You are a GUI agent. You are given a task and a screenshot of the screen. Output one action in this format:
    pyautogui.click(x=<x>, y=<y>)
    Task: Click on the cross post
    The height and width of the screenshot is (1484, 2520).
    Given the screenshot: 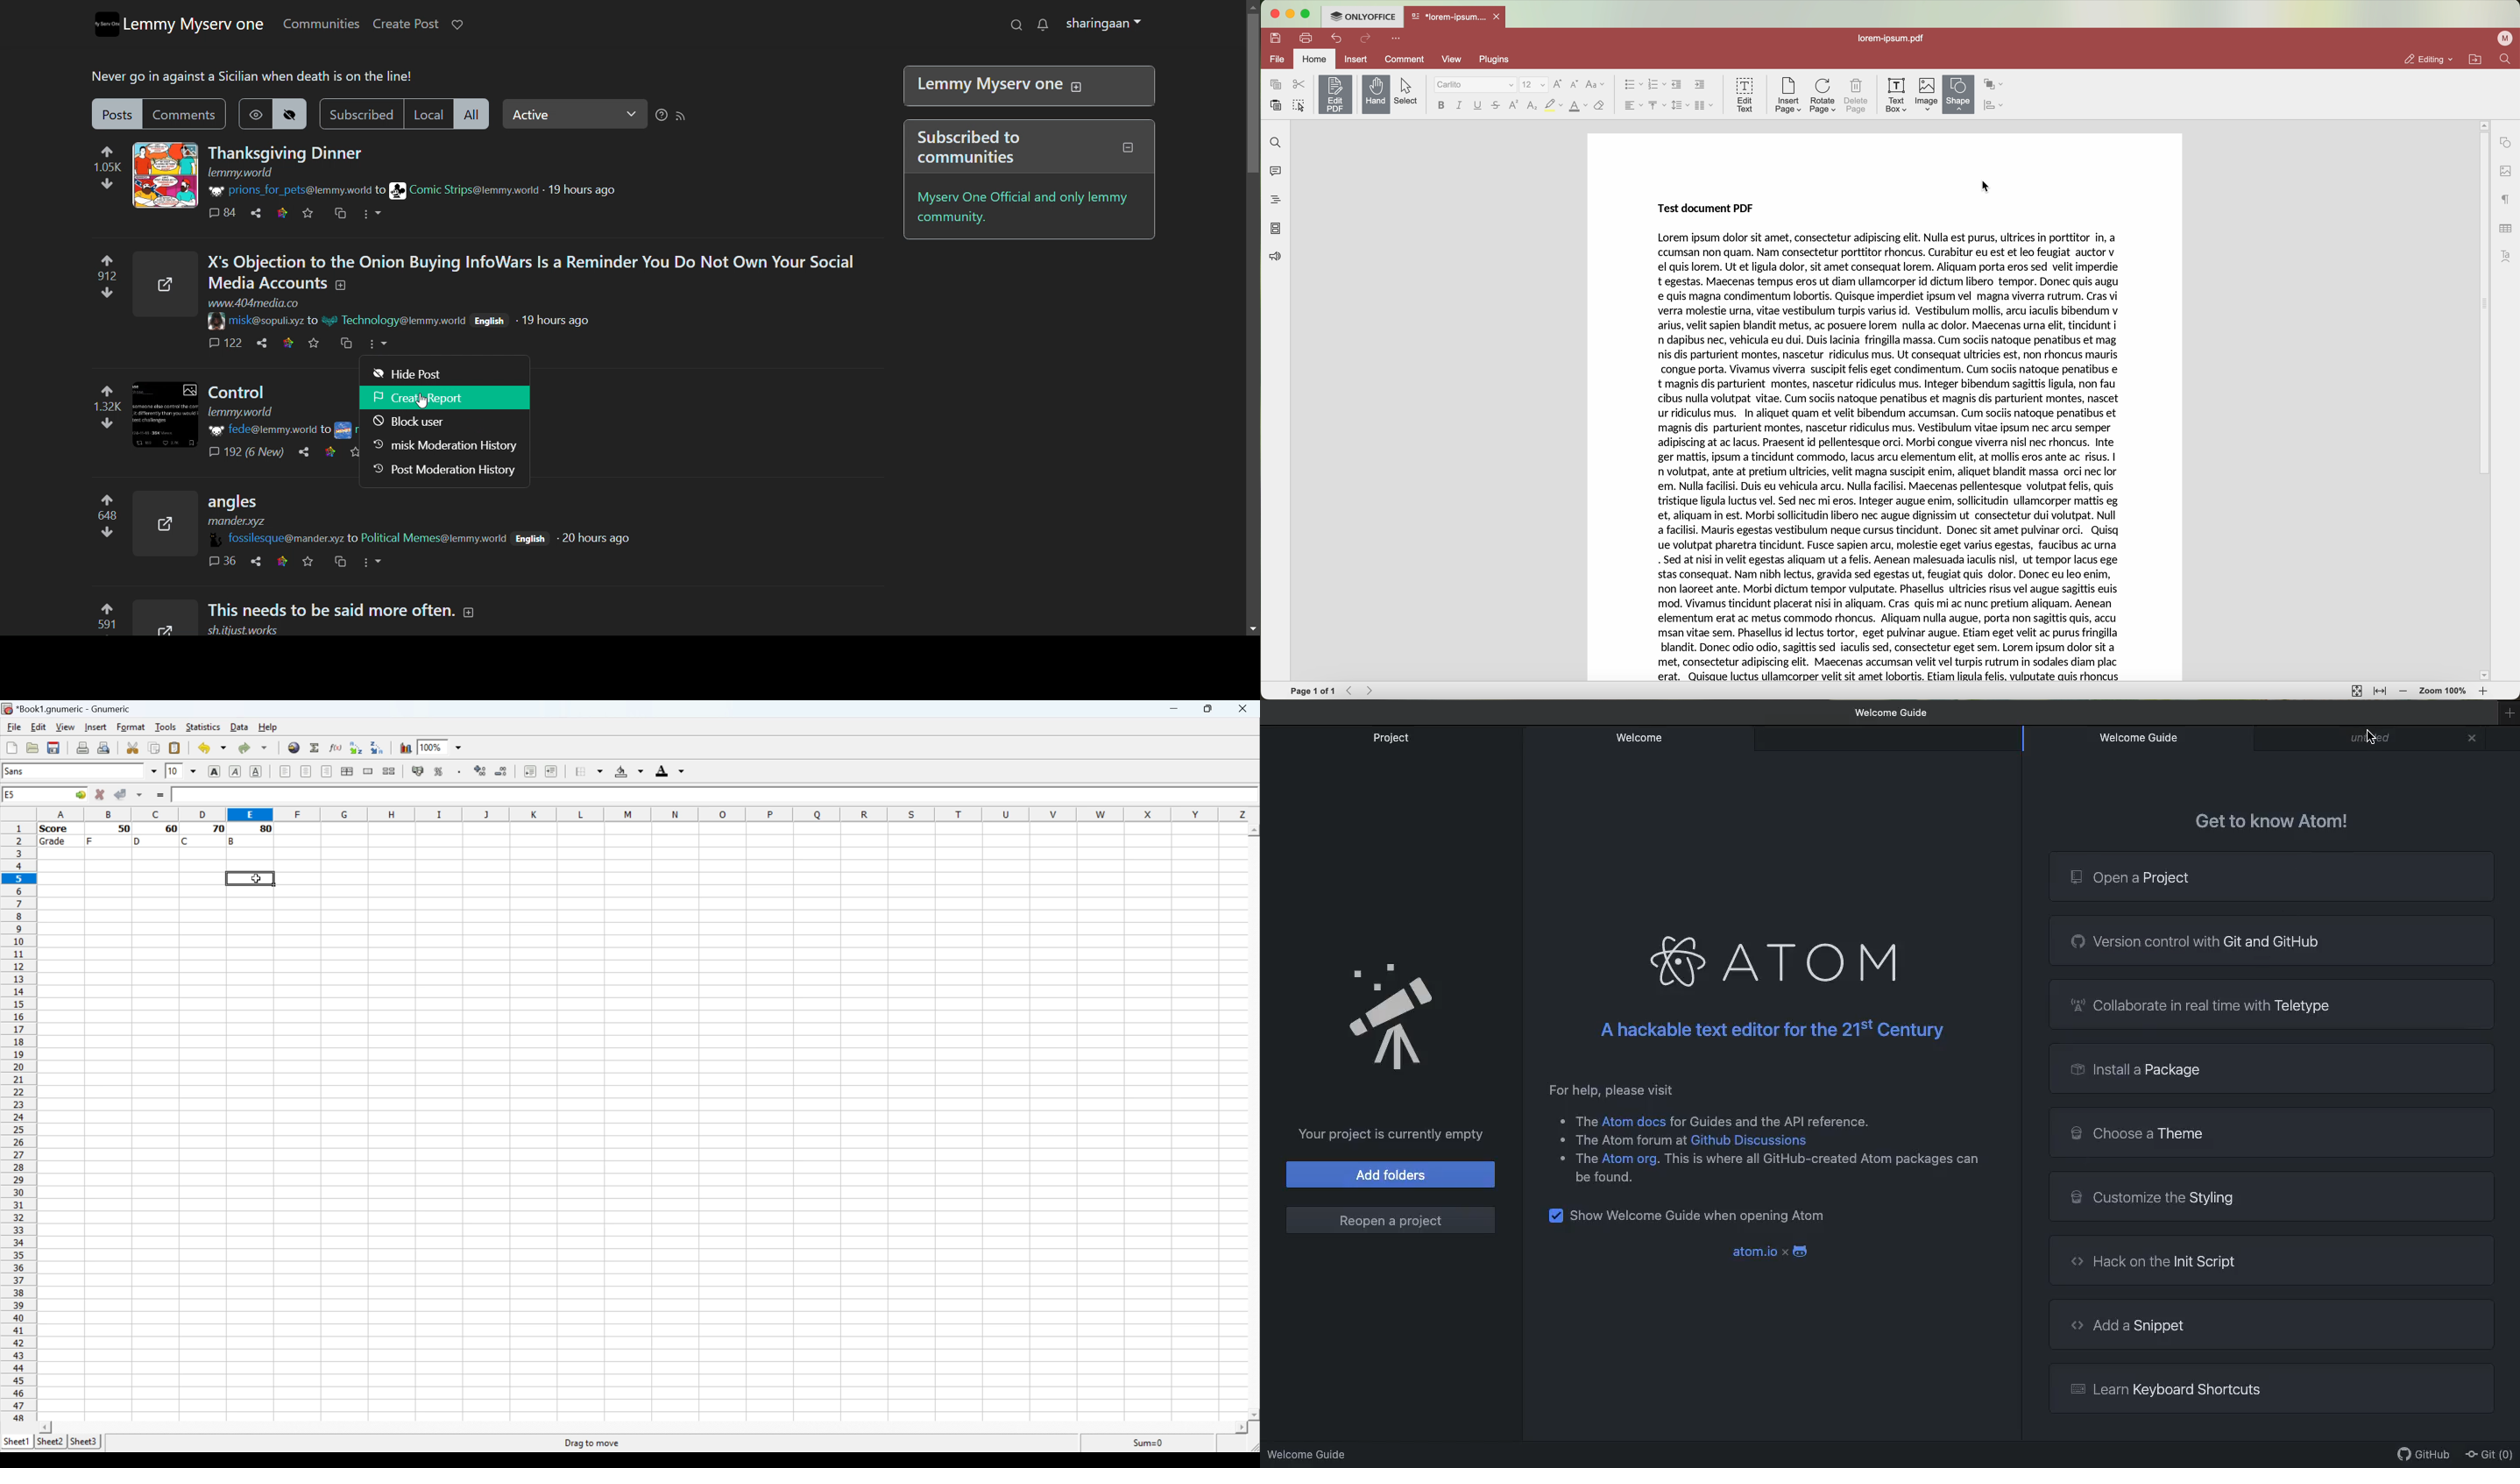 What is the action you would take?
    pyautogui.click(x=341, y=563)
    